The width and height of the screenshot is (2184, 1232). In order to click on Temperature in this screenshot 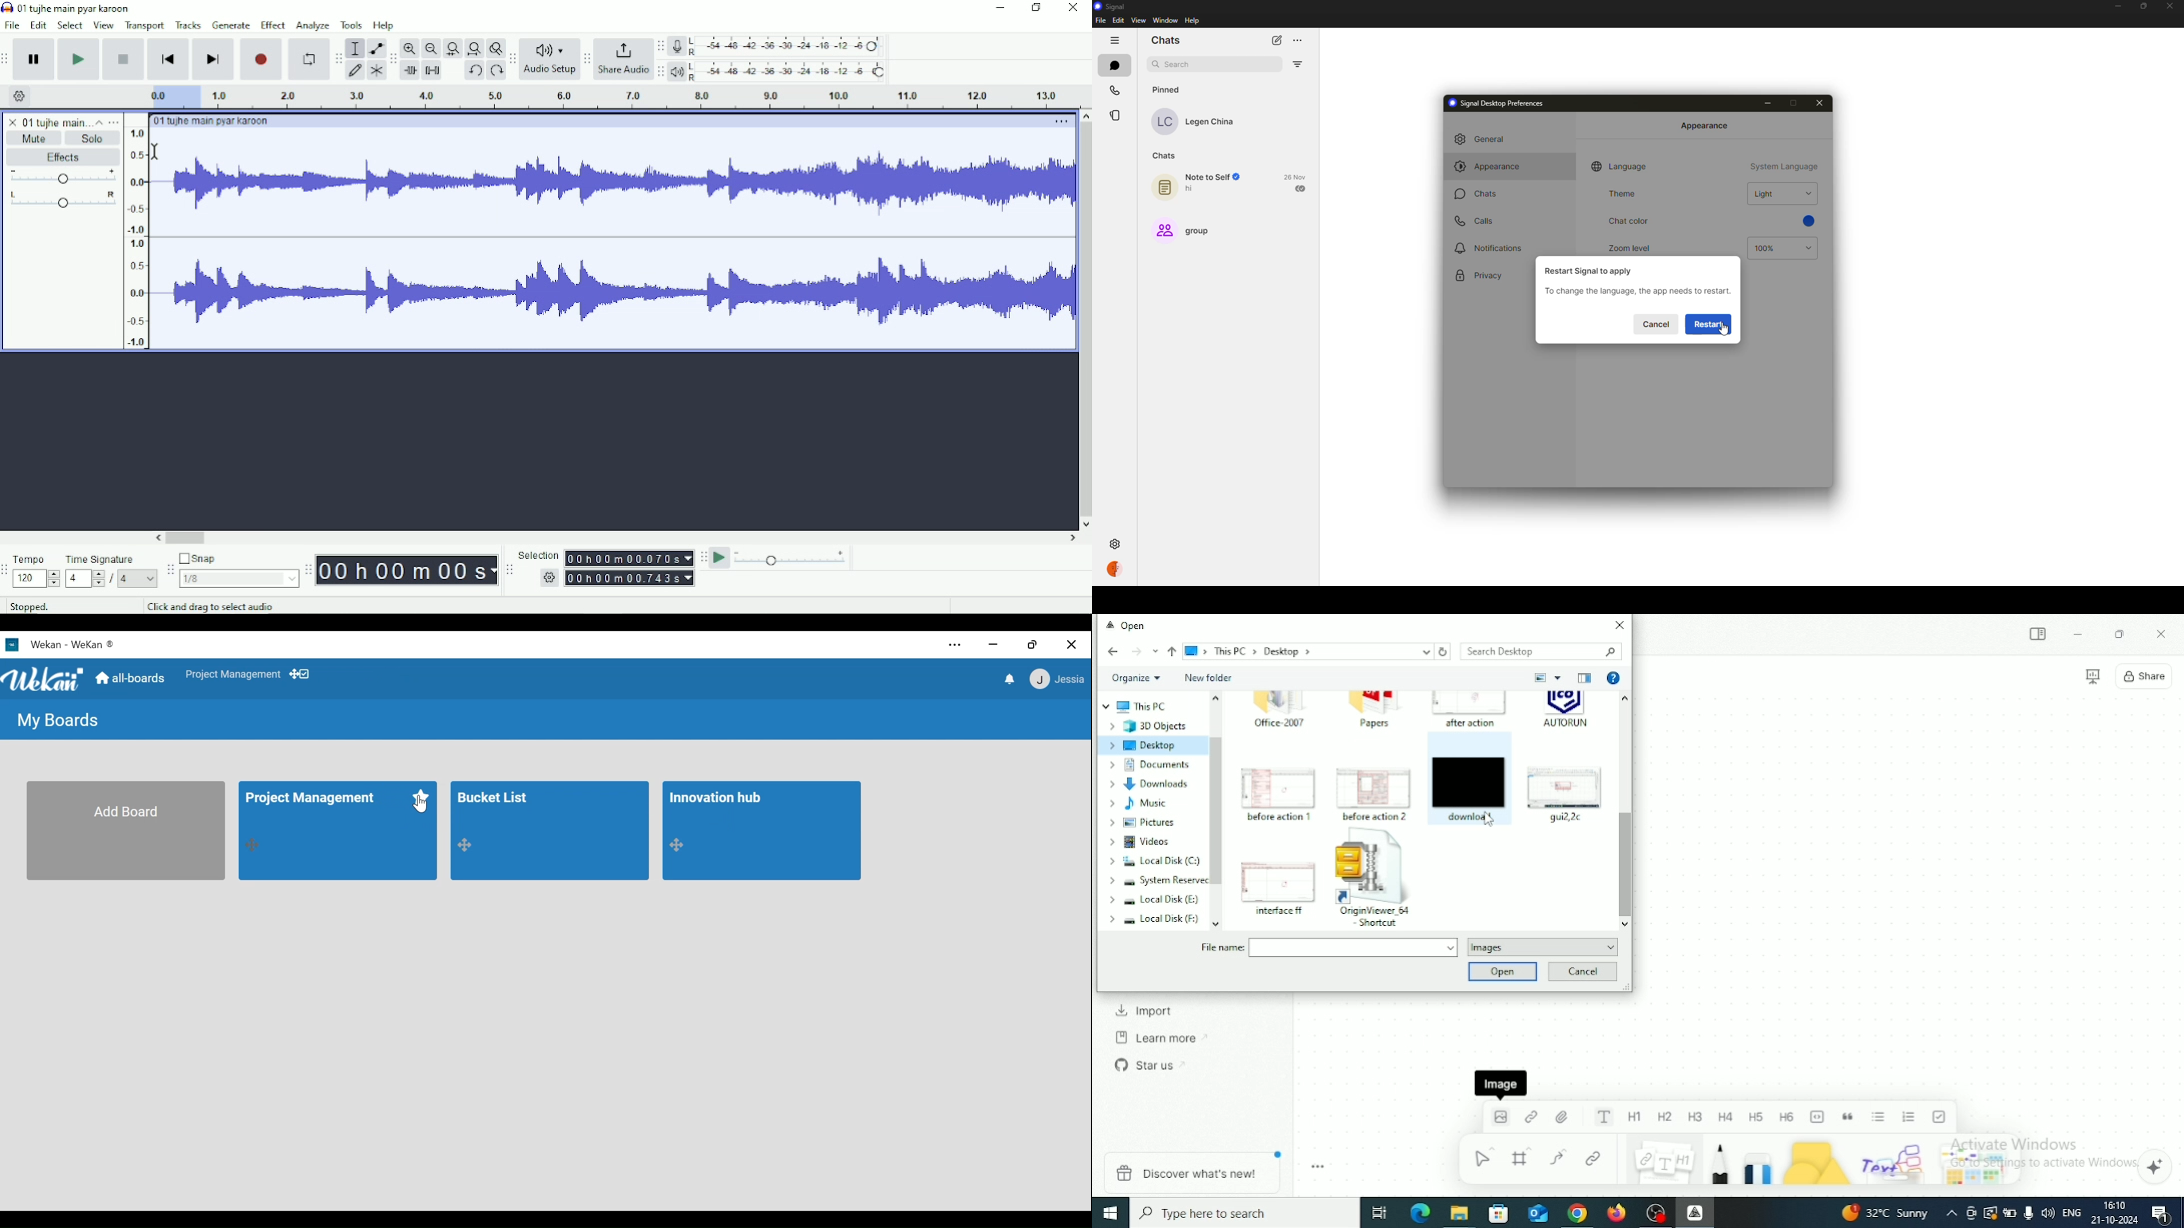, I will do `click(1885, 1212)`.